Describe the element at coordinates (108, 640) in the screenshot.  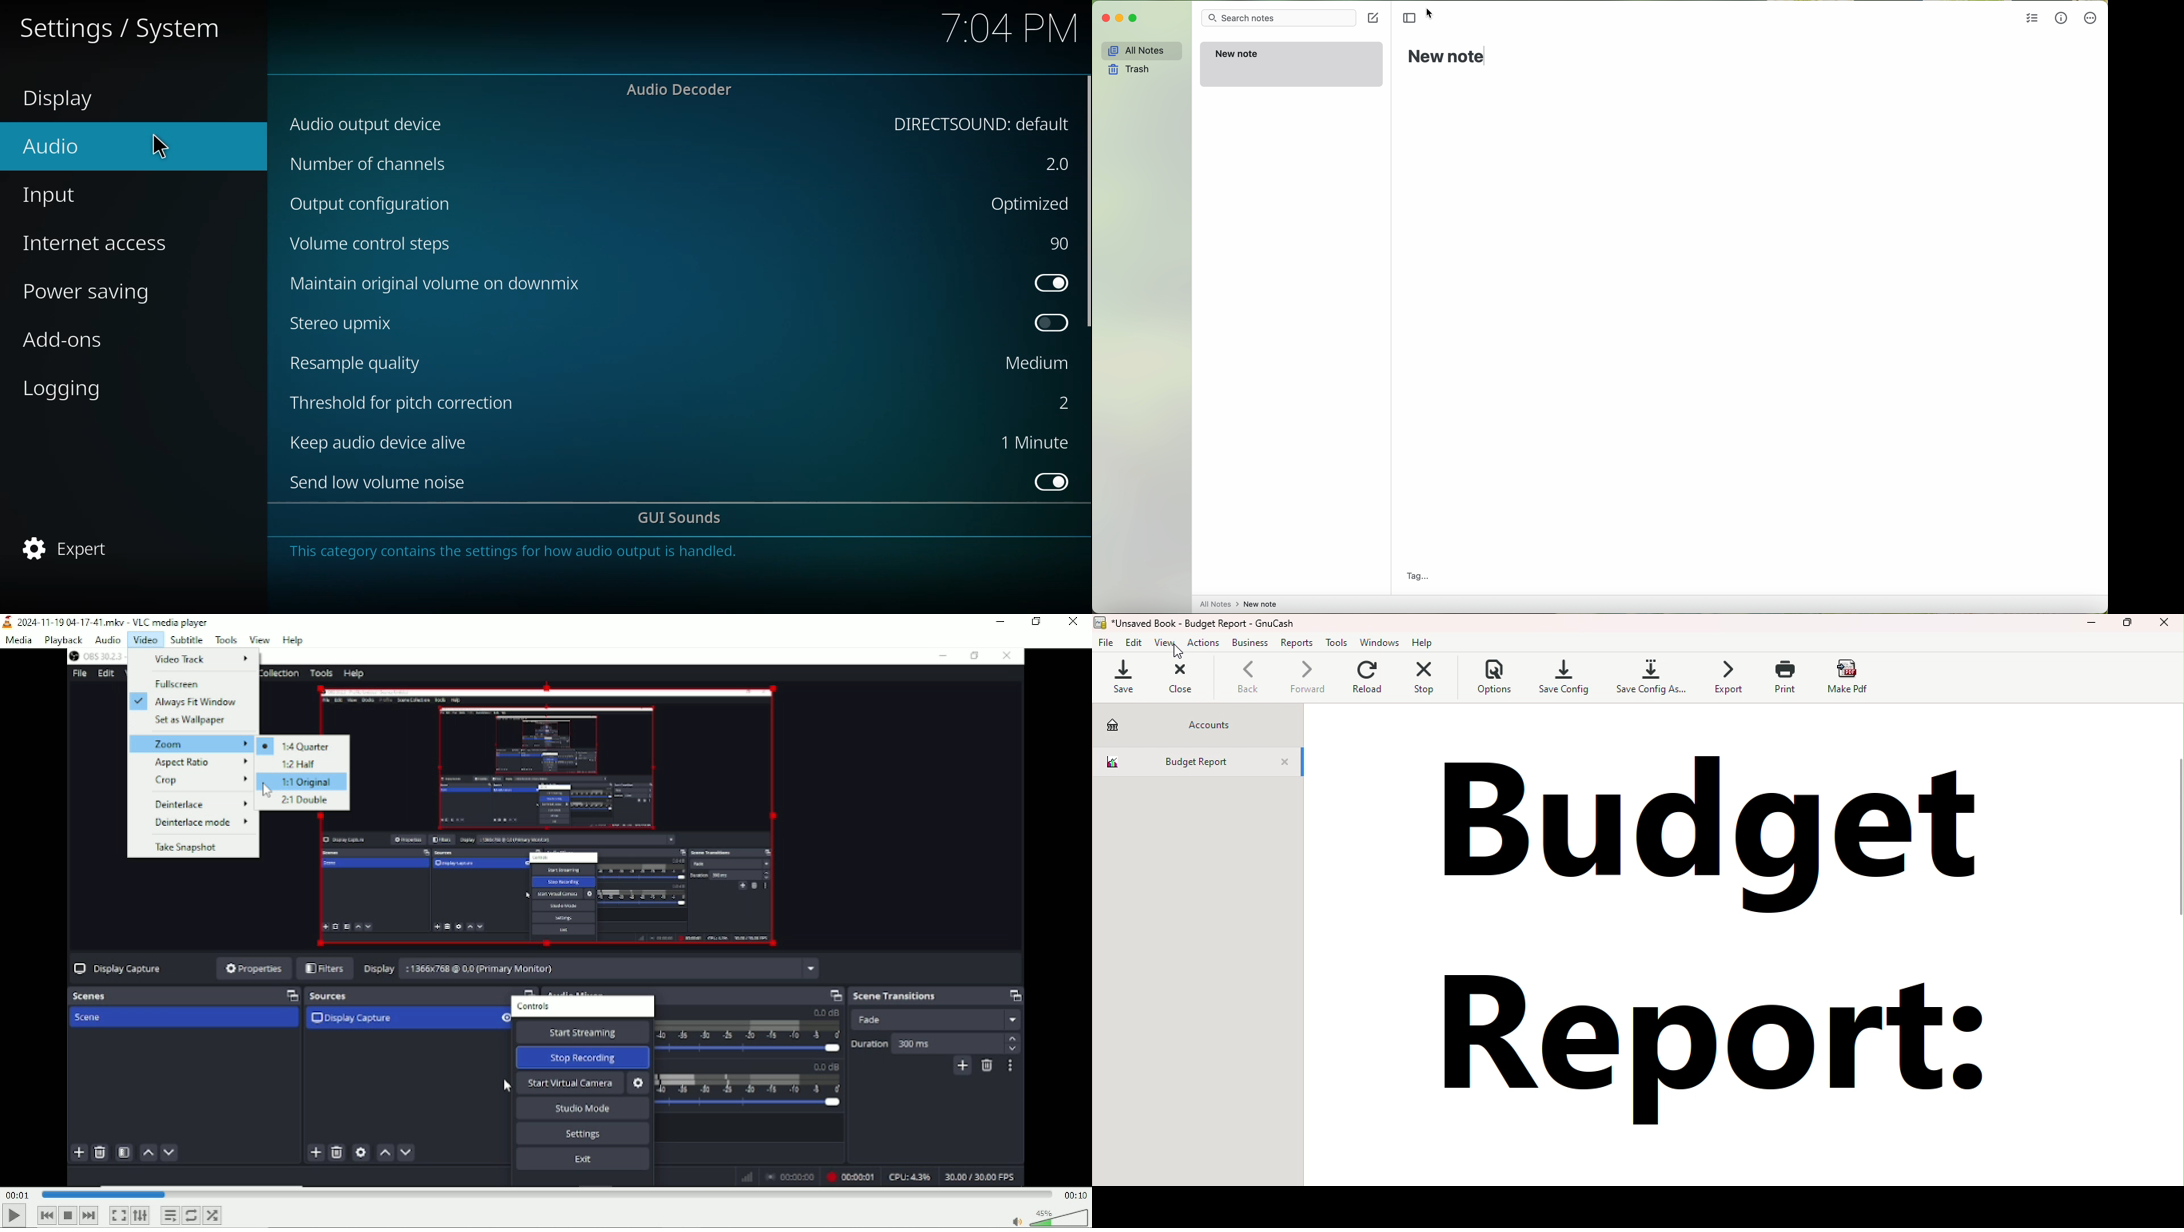
I see `audio` at that location.